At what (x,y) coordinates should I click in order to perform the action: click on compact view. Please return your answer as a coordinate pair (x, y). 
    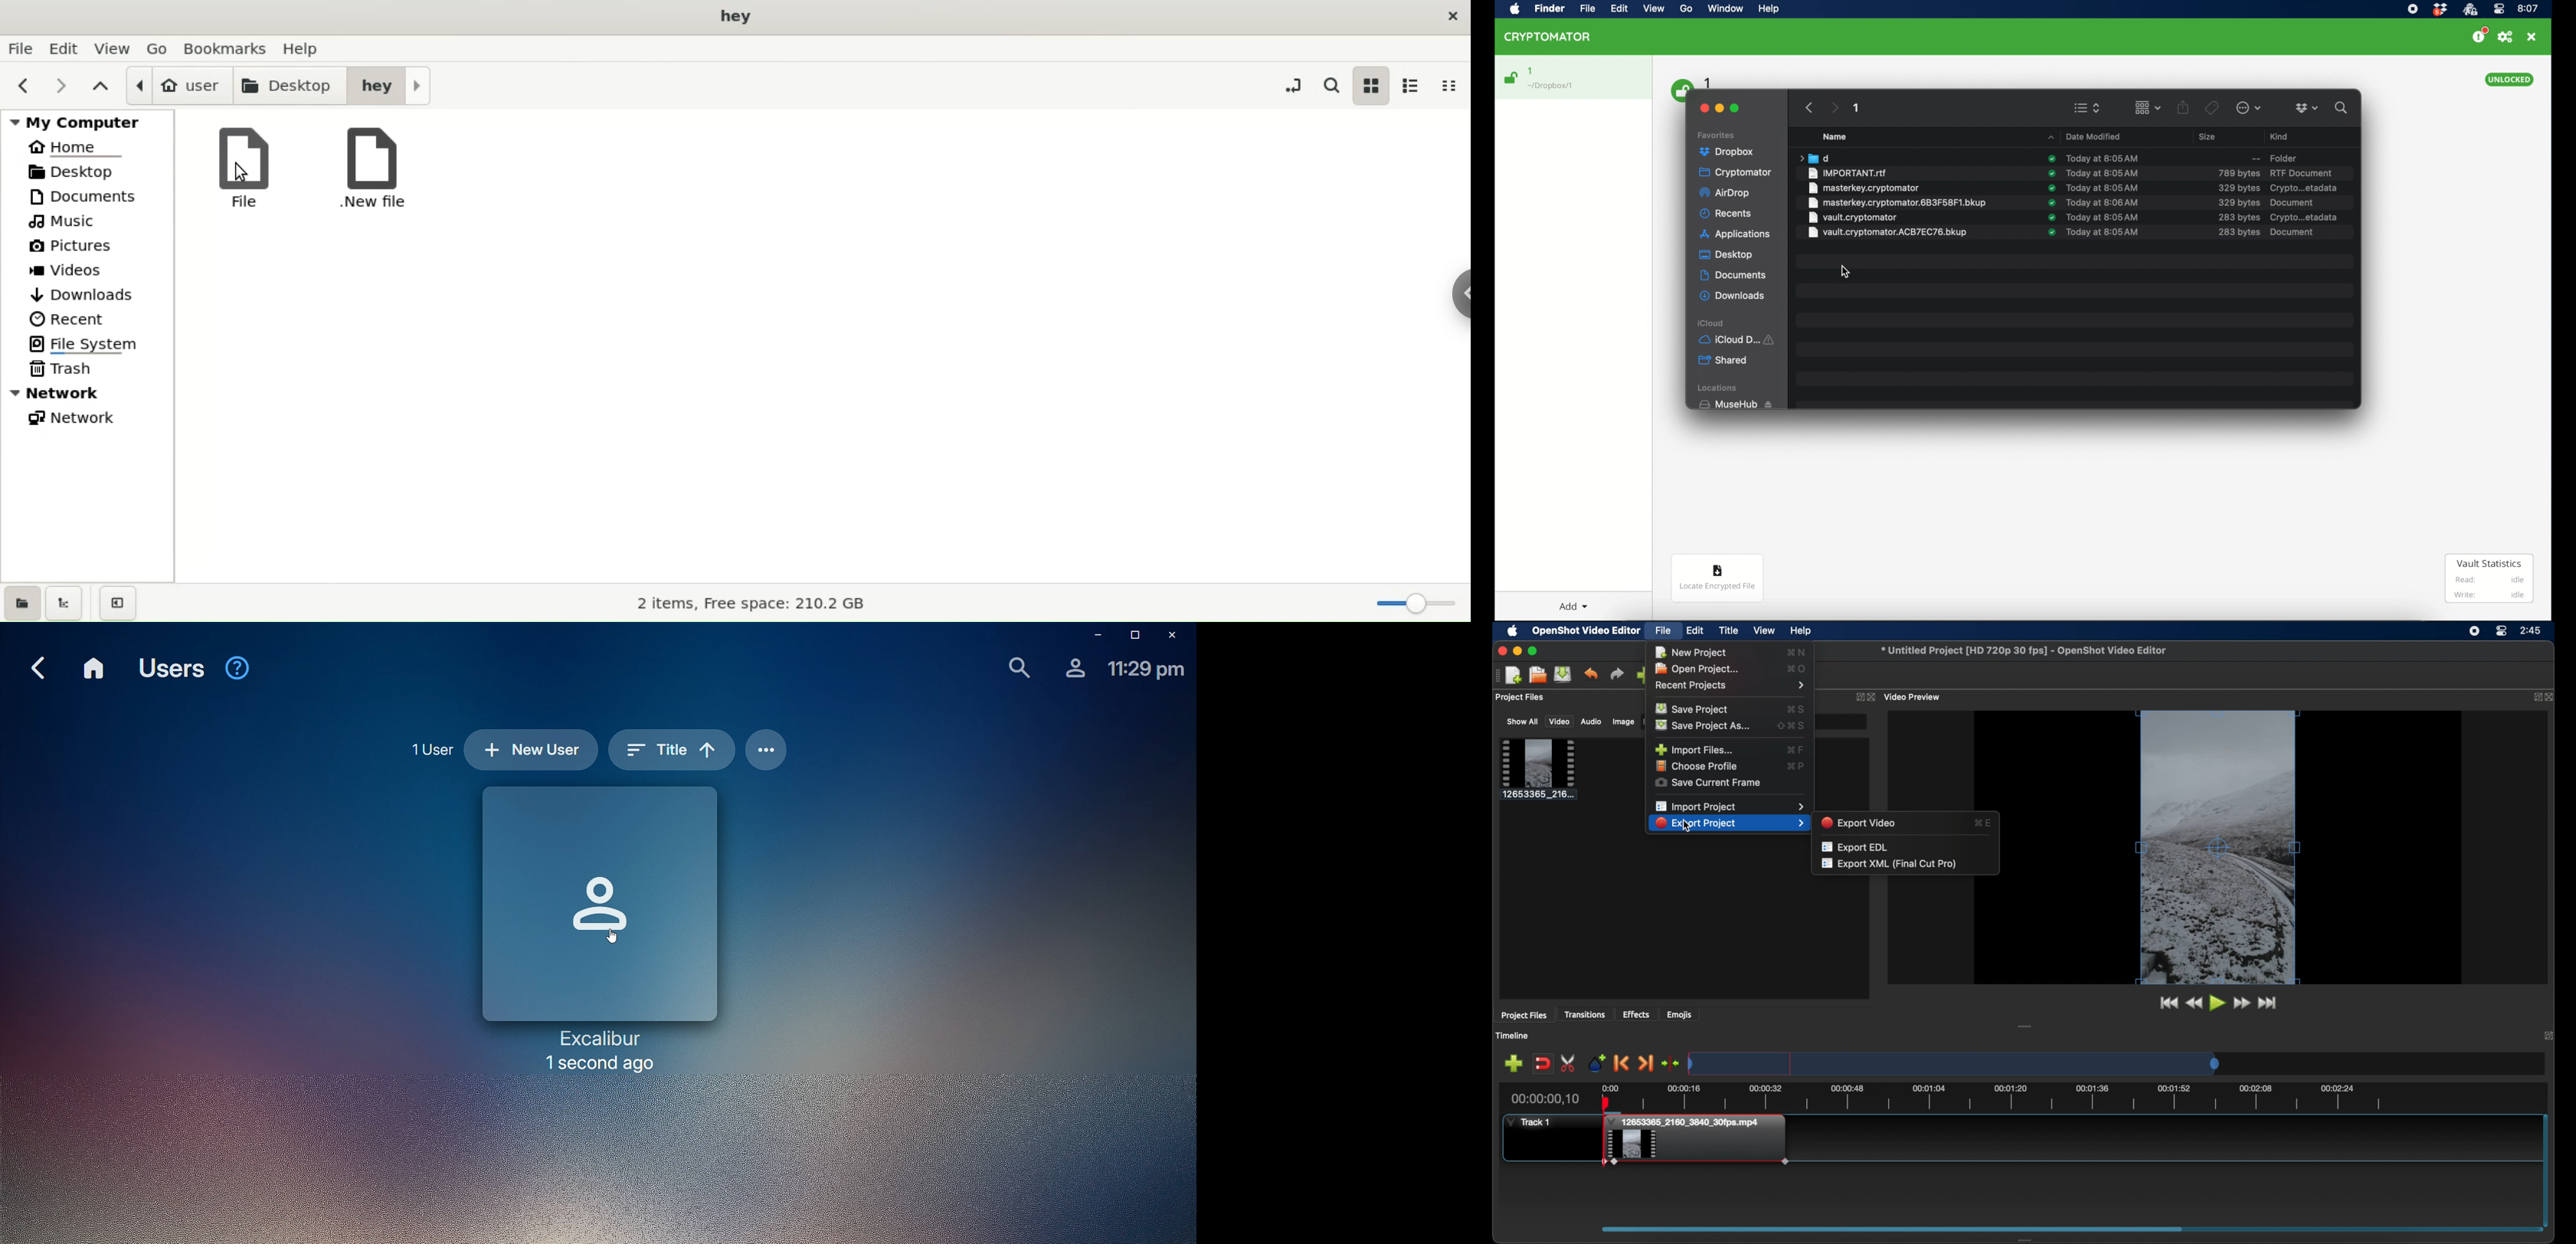
    Looking at the image, I should click on (1453, 85).